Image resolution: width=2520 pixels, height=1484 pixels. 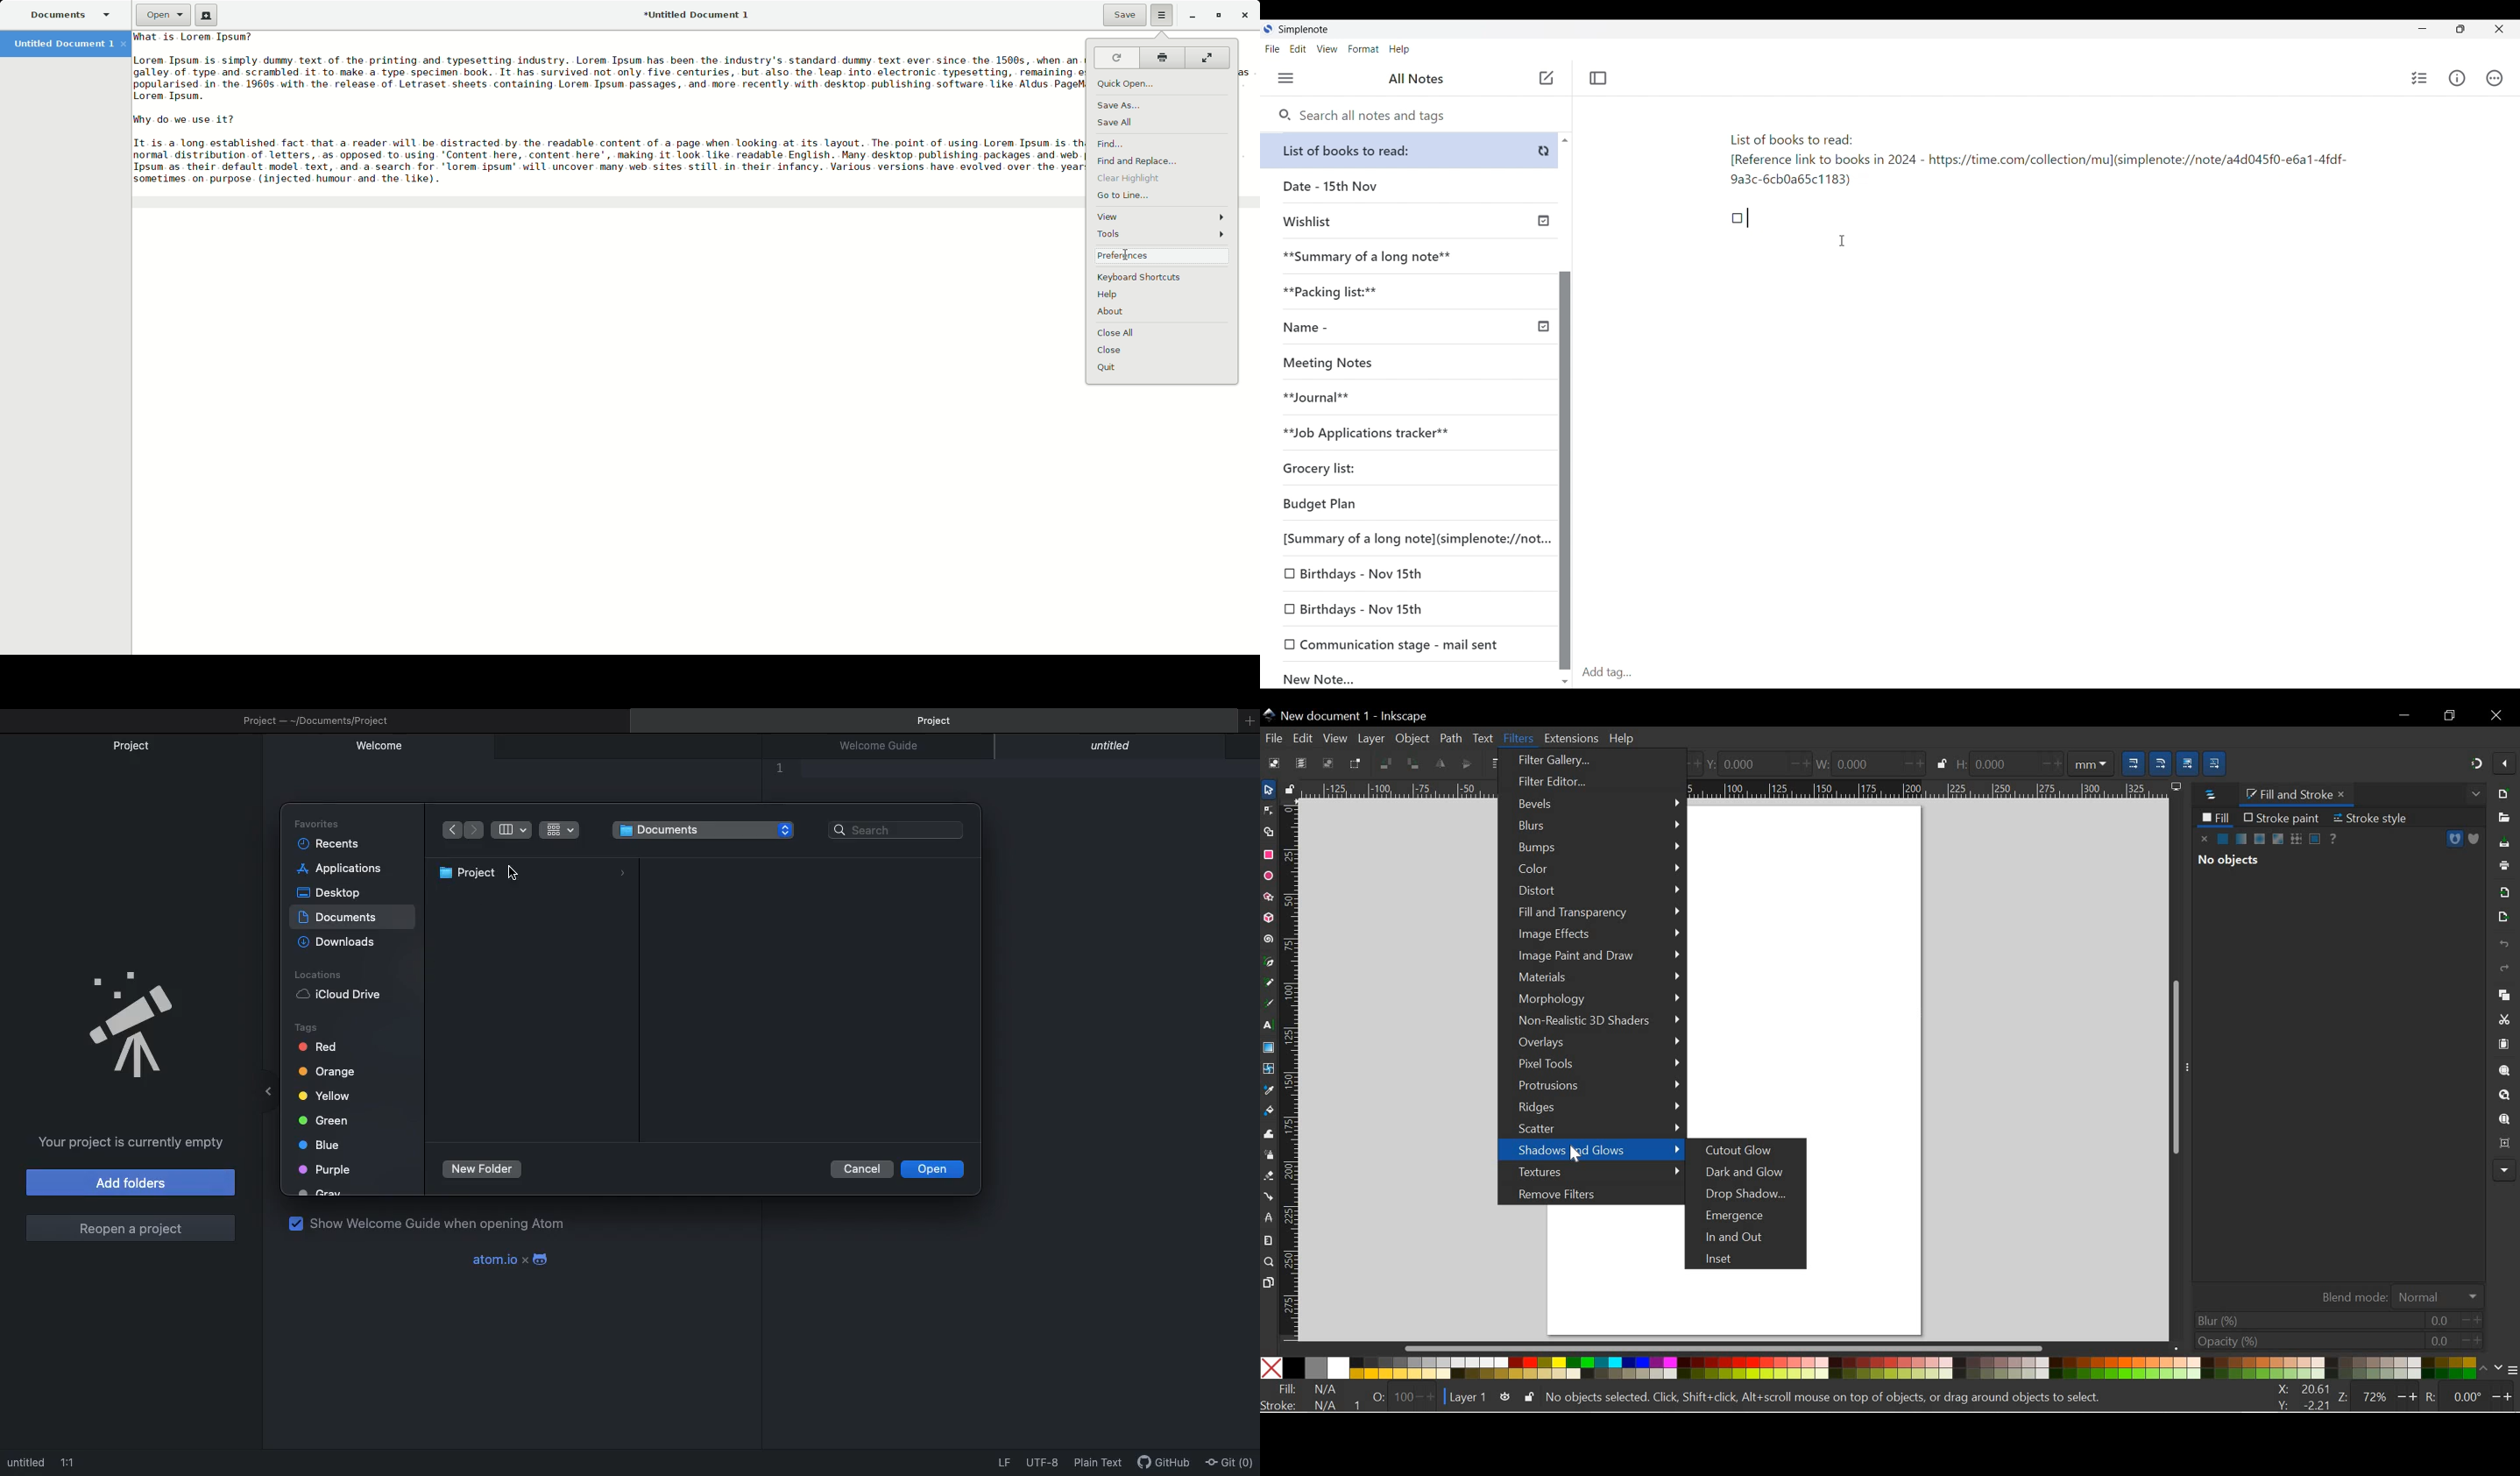 I want to click on BLUR, so click(x=2336, y=1320).